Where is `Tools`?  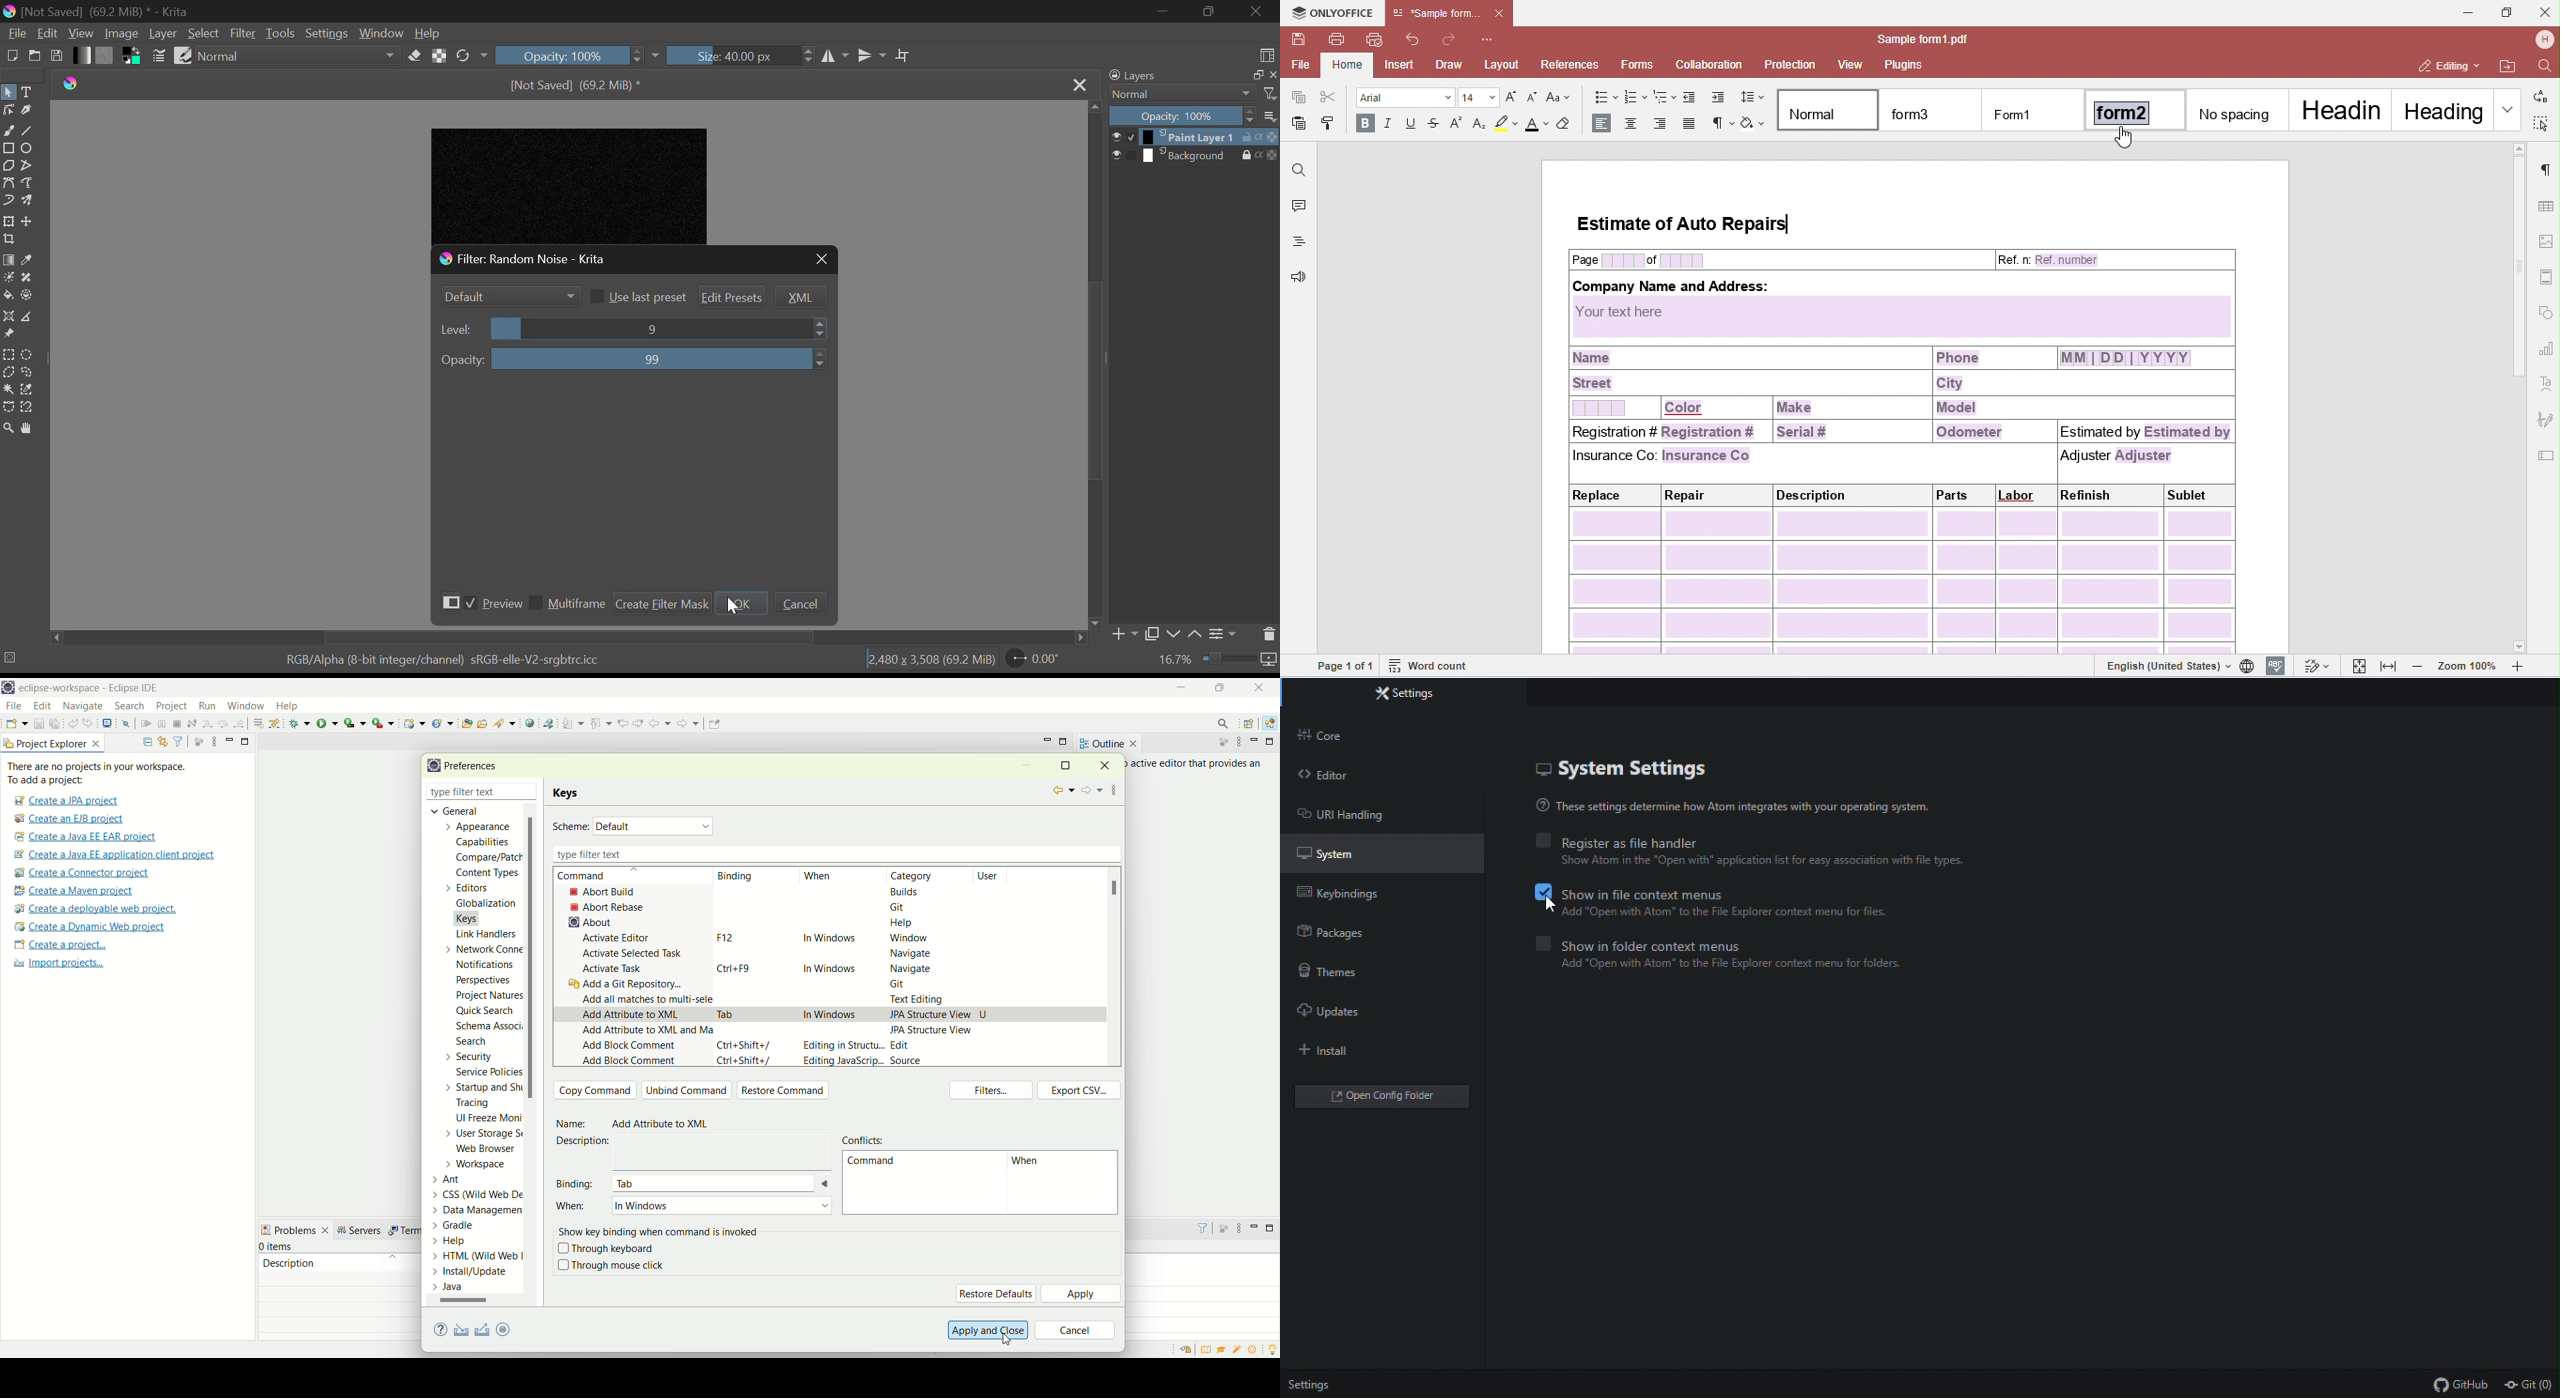 Tools is located at coordinates (281, 32).